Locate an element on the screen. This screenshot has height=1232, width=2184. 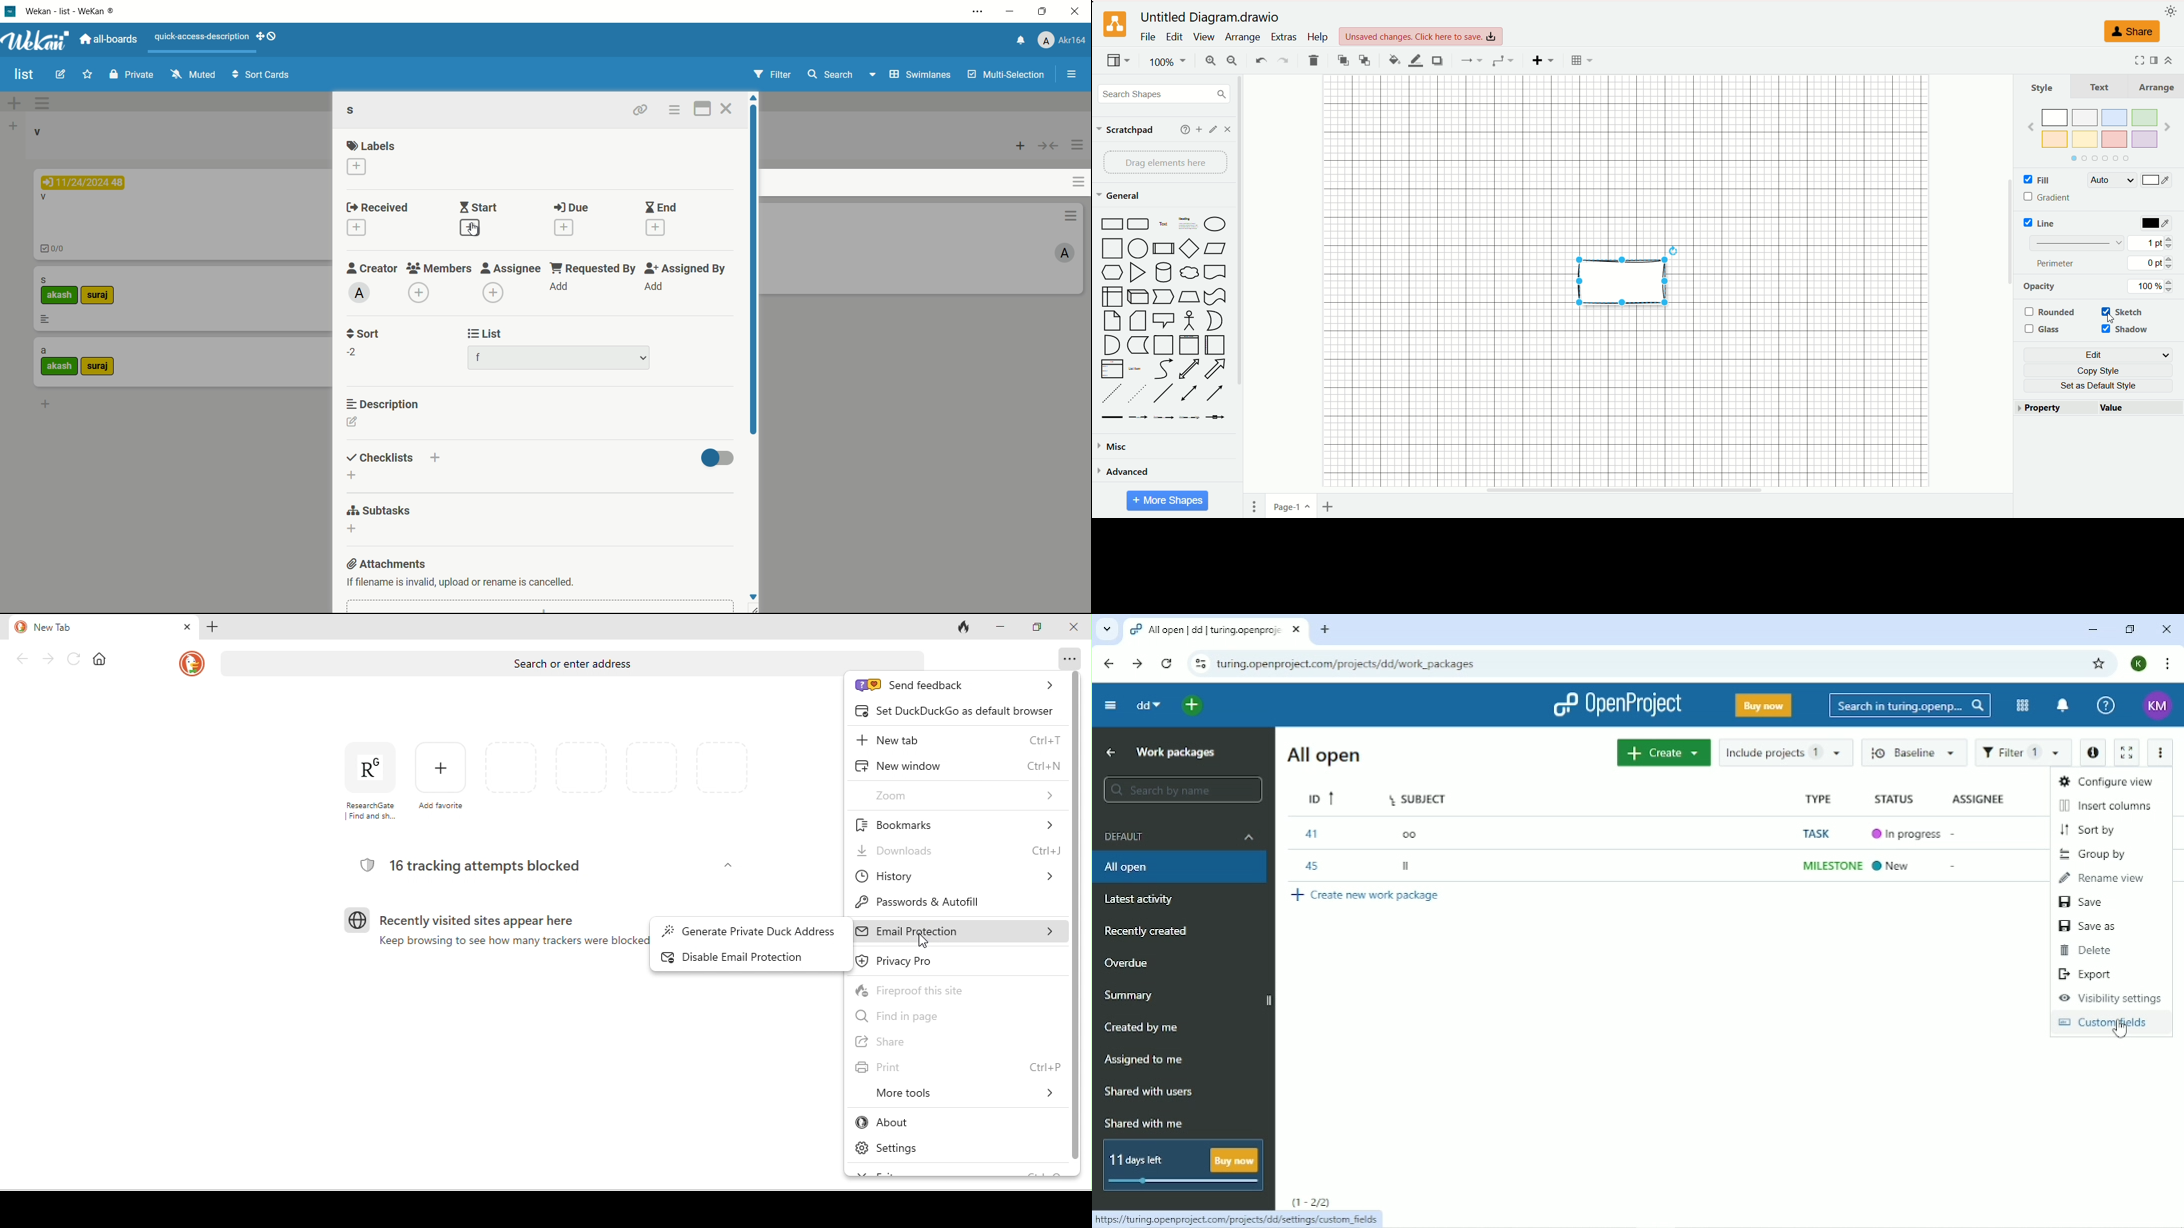
list name is located at coordinates (483, 359).